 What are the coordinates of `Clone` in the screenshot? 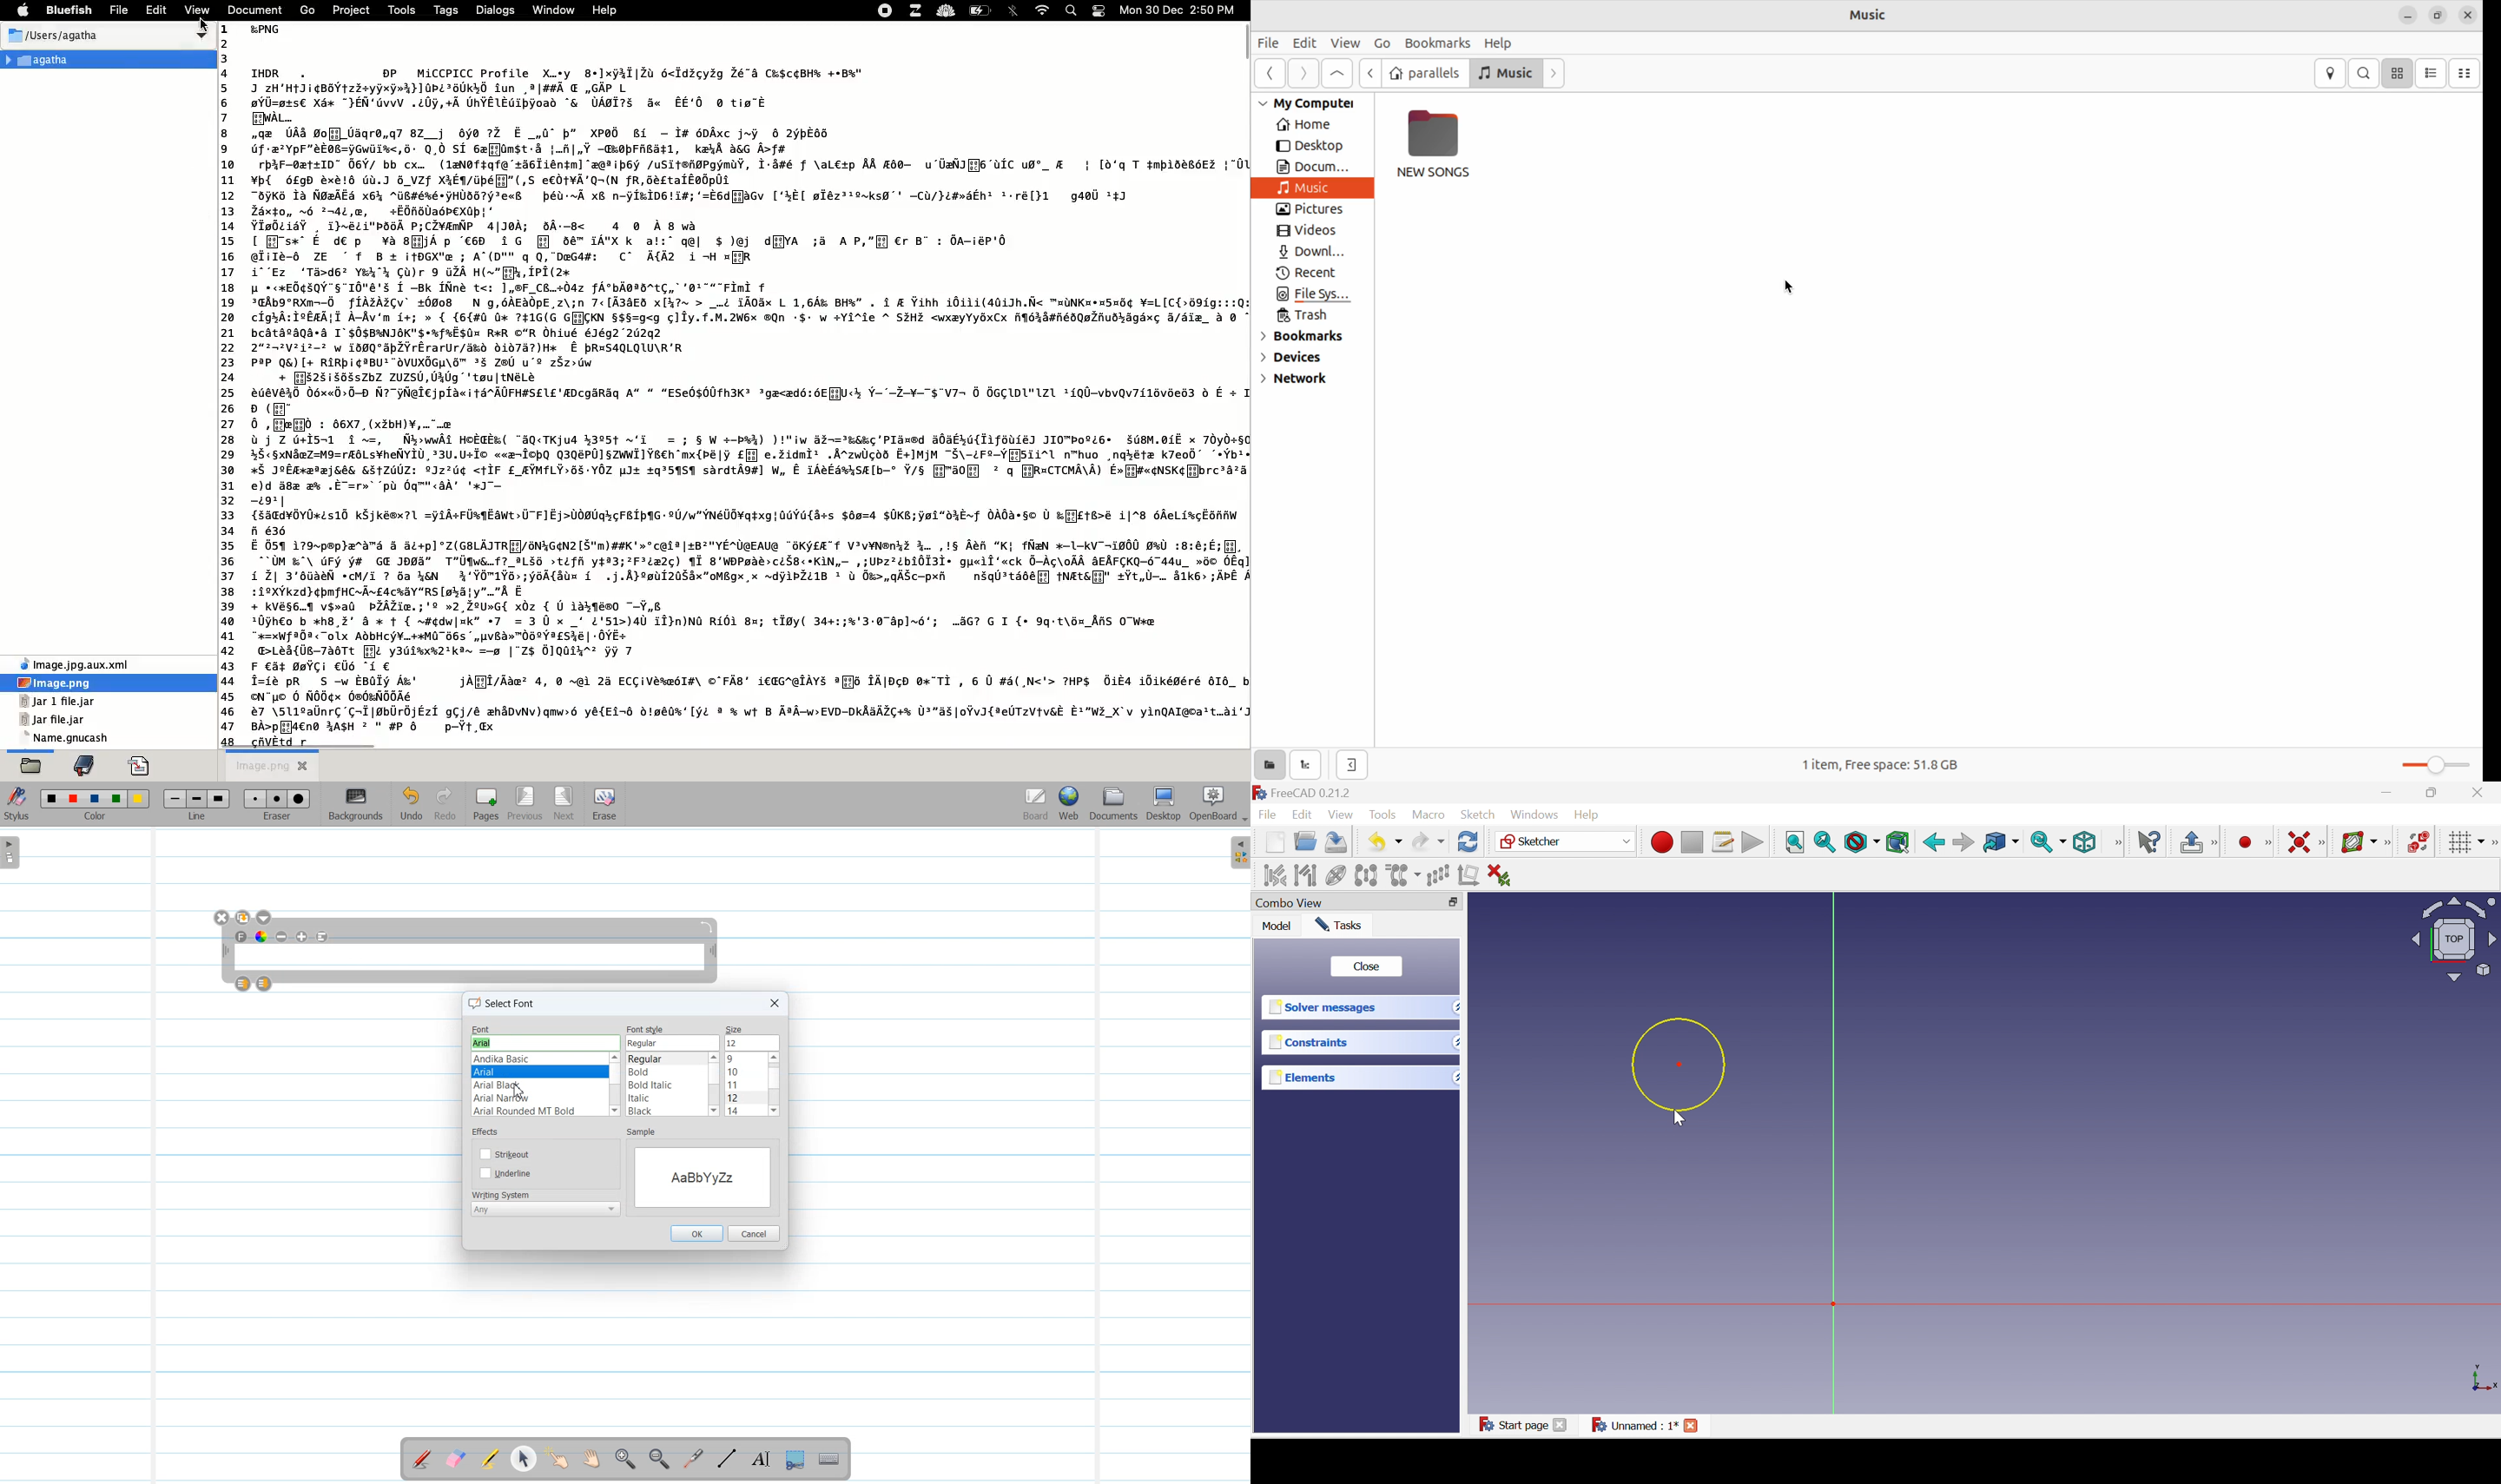 It's located at (1401, 877).